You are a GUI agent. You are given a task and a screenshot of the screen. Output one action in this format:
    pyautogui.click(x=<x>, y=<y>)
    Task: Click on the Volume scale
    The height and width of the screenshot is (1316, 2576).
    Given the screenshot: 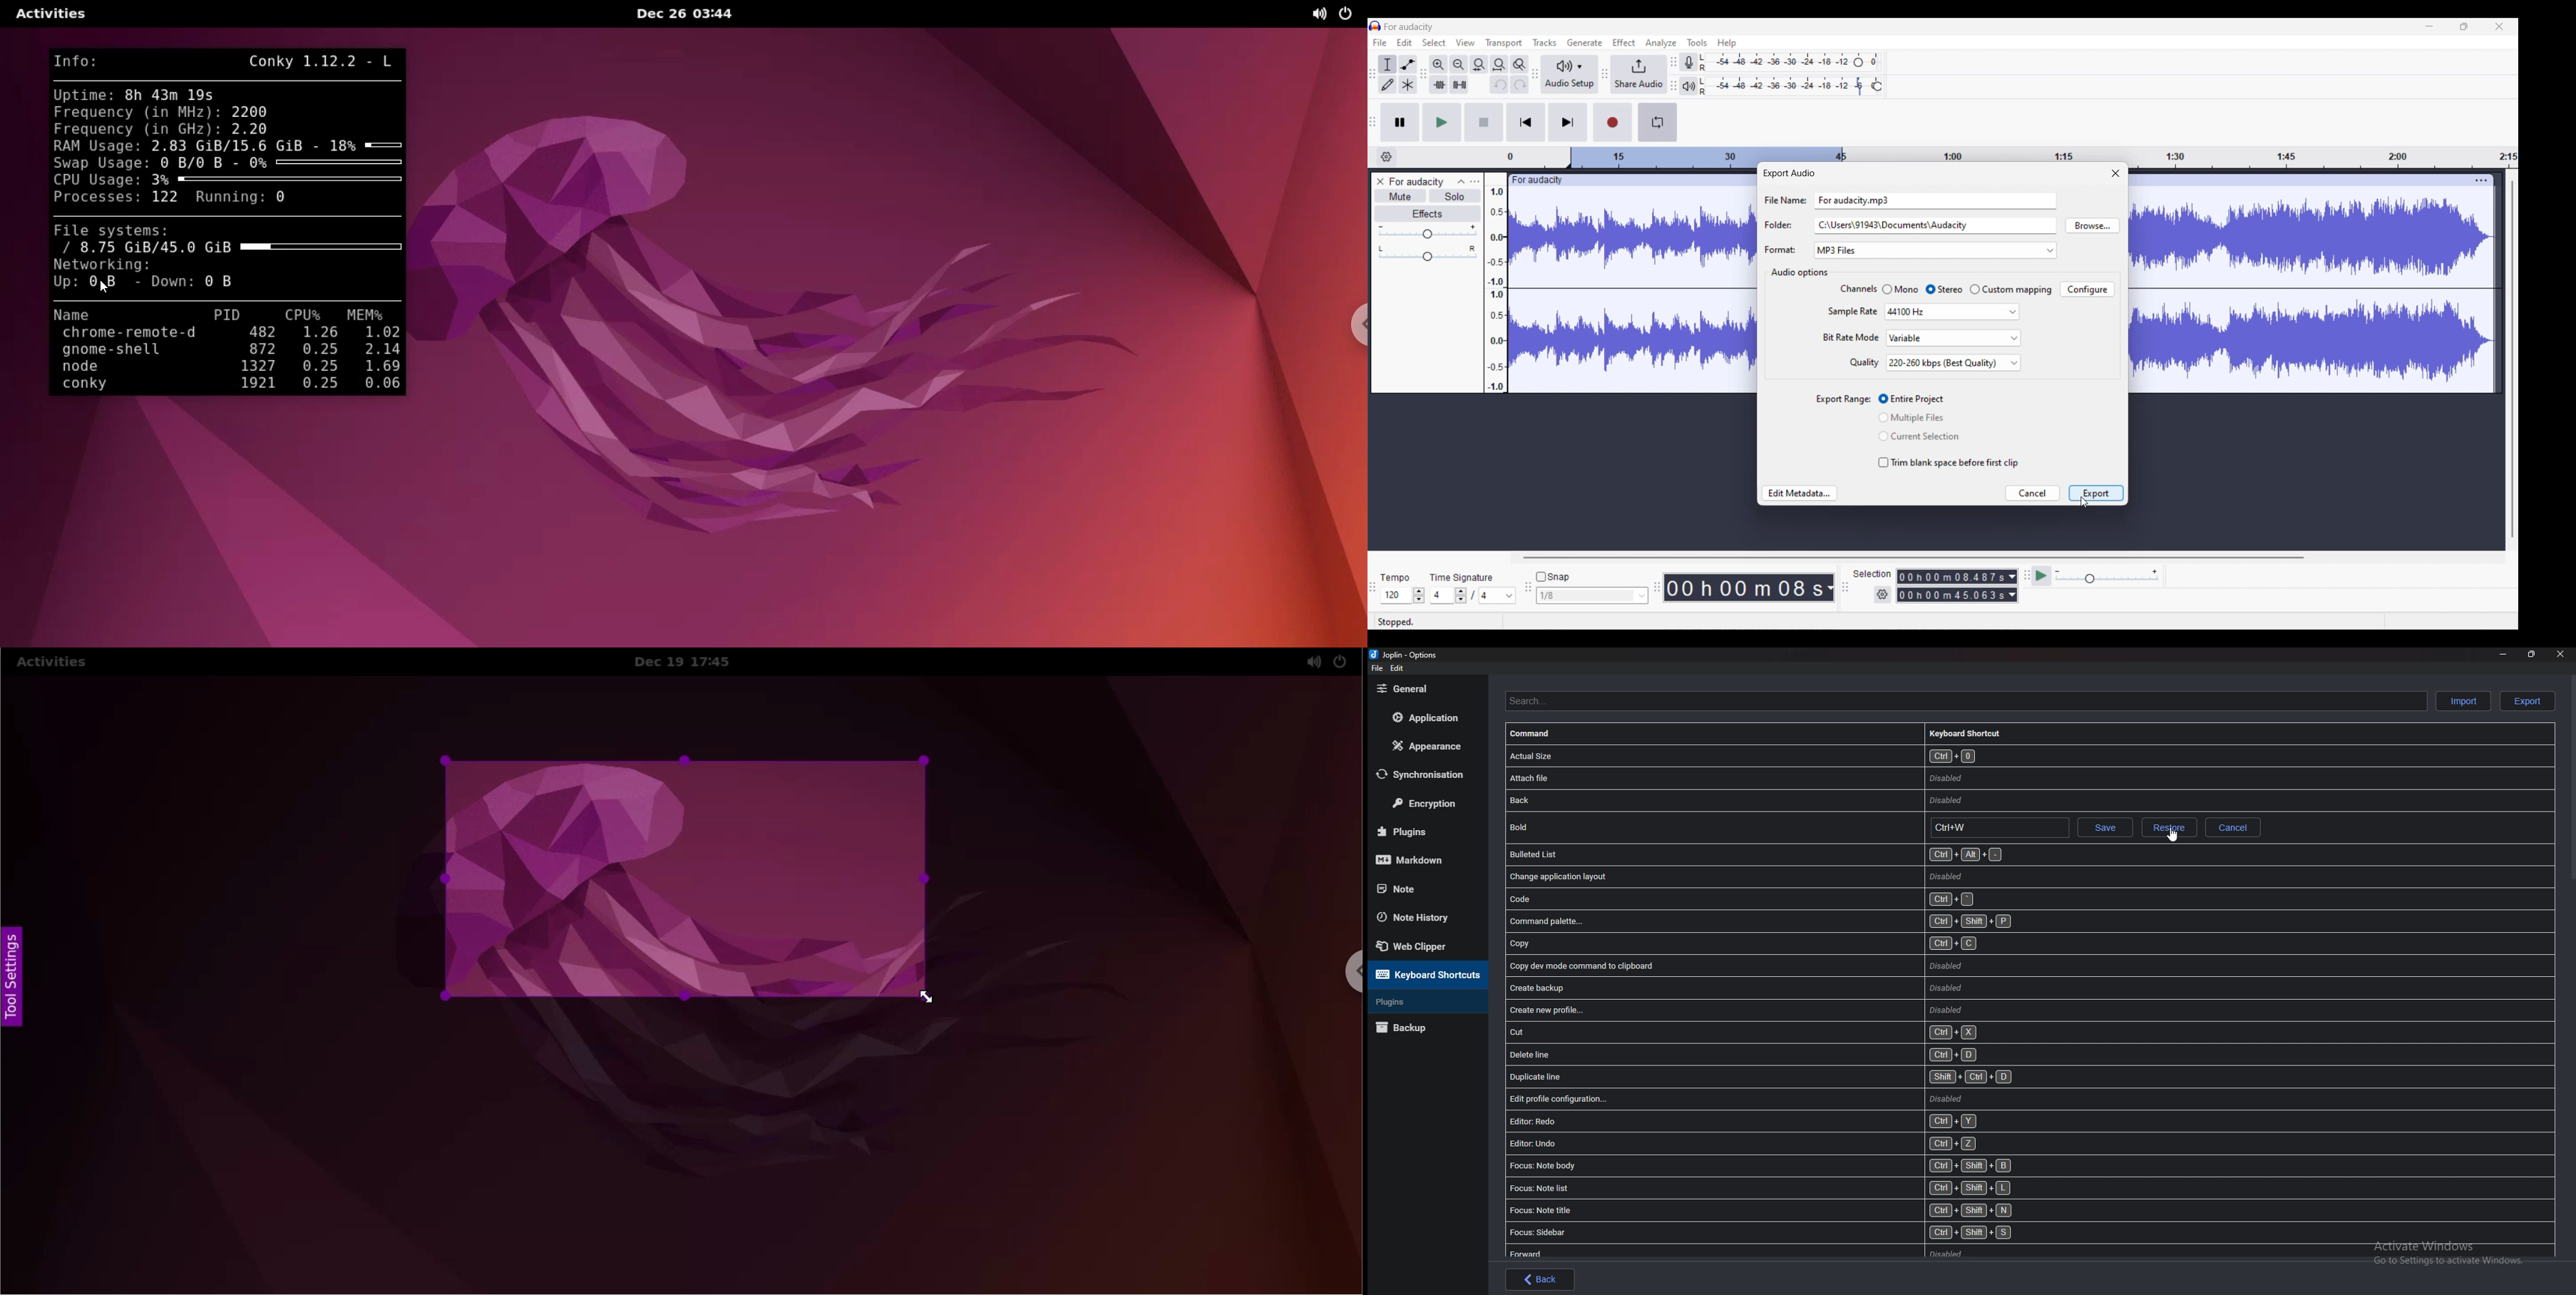 What is the action you would take?
    pyautogui.click(x=1427, y=231)
    